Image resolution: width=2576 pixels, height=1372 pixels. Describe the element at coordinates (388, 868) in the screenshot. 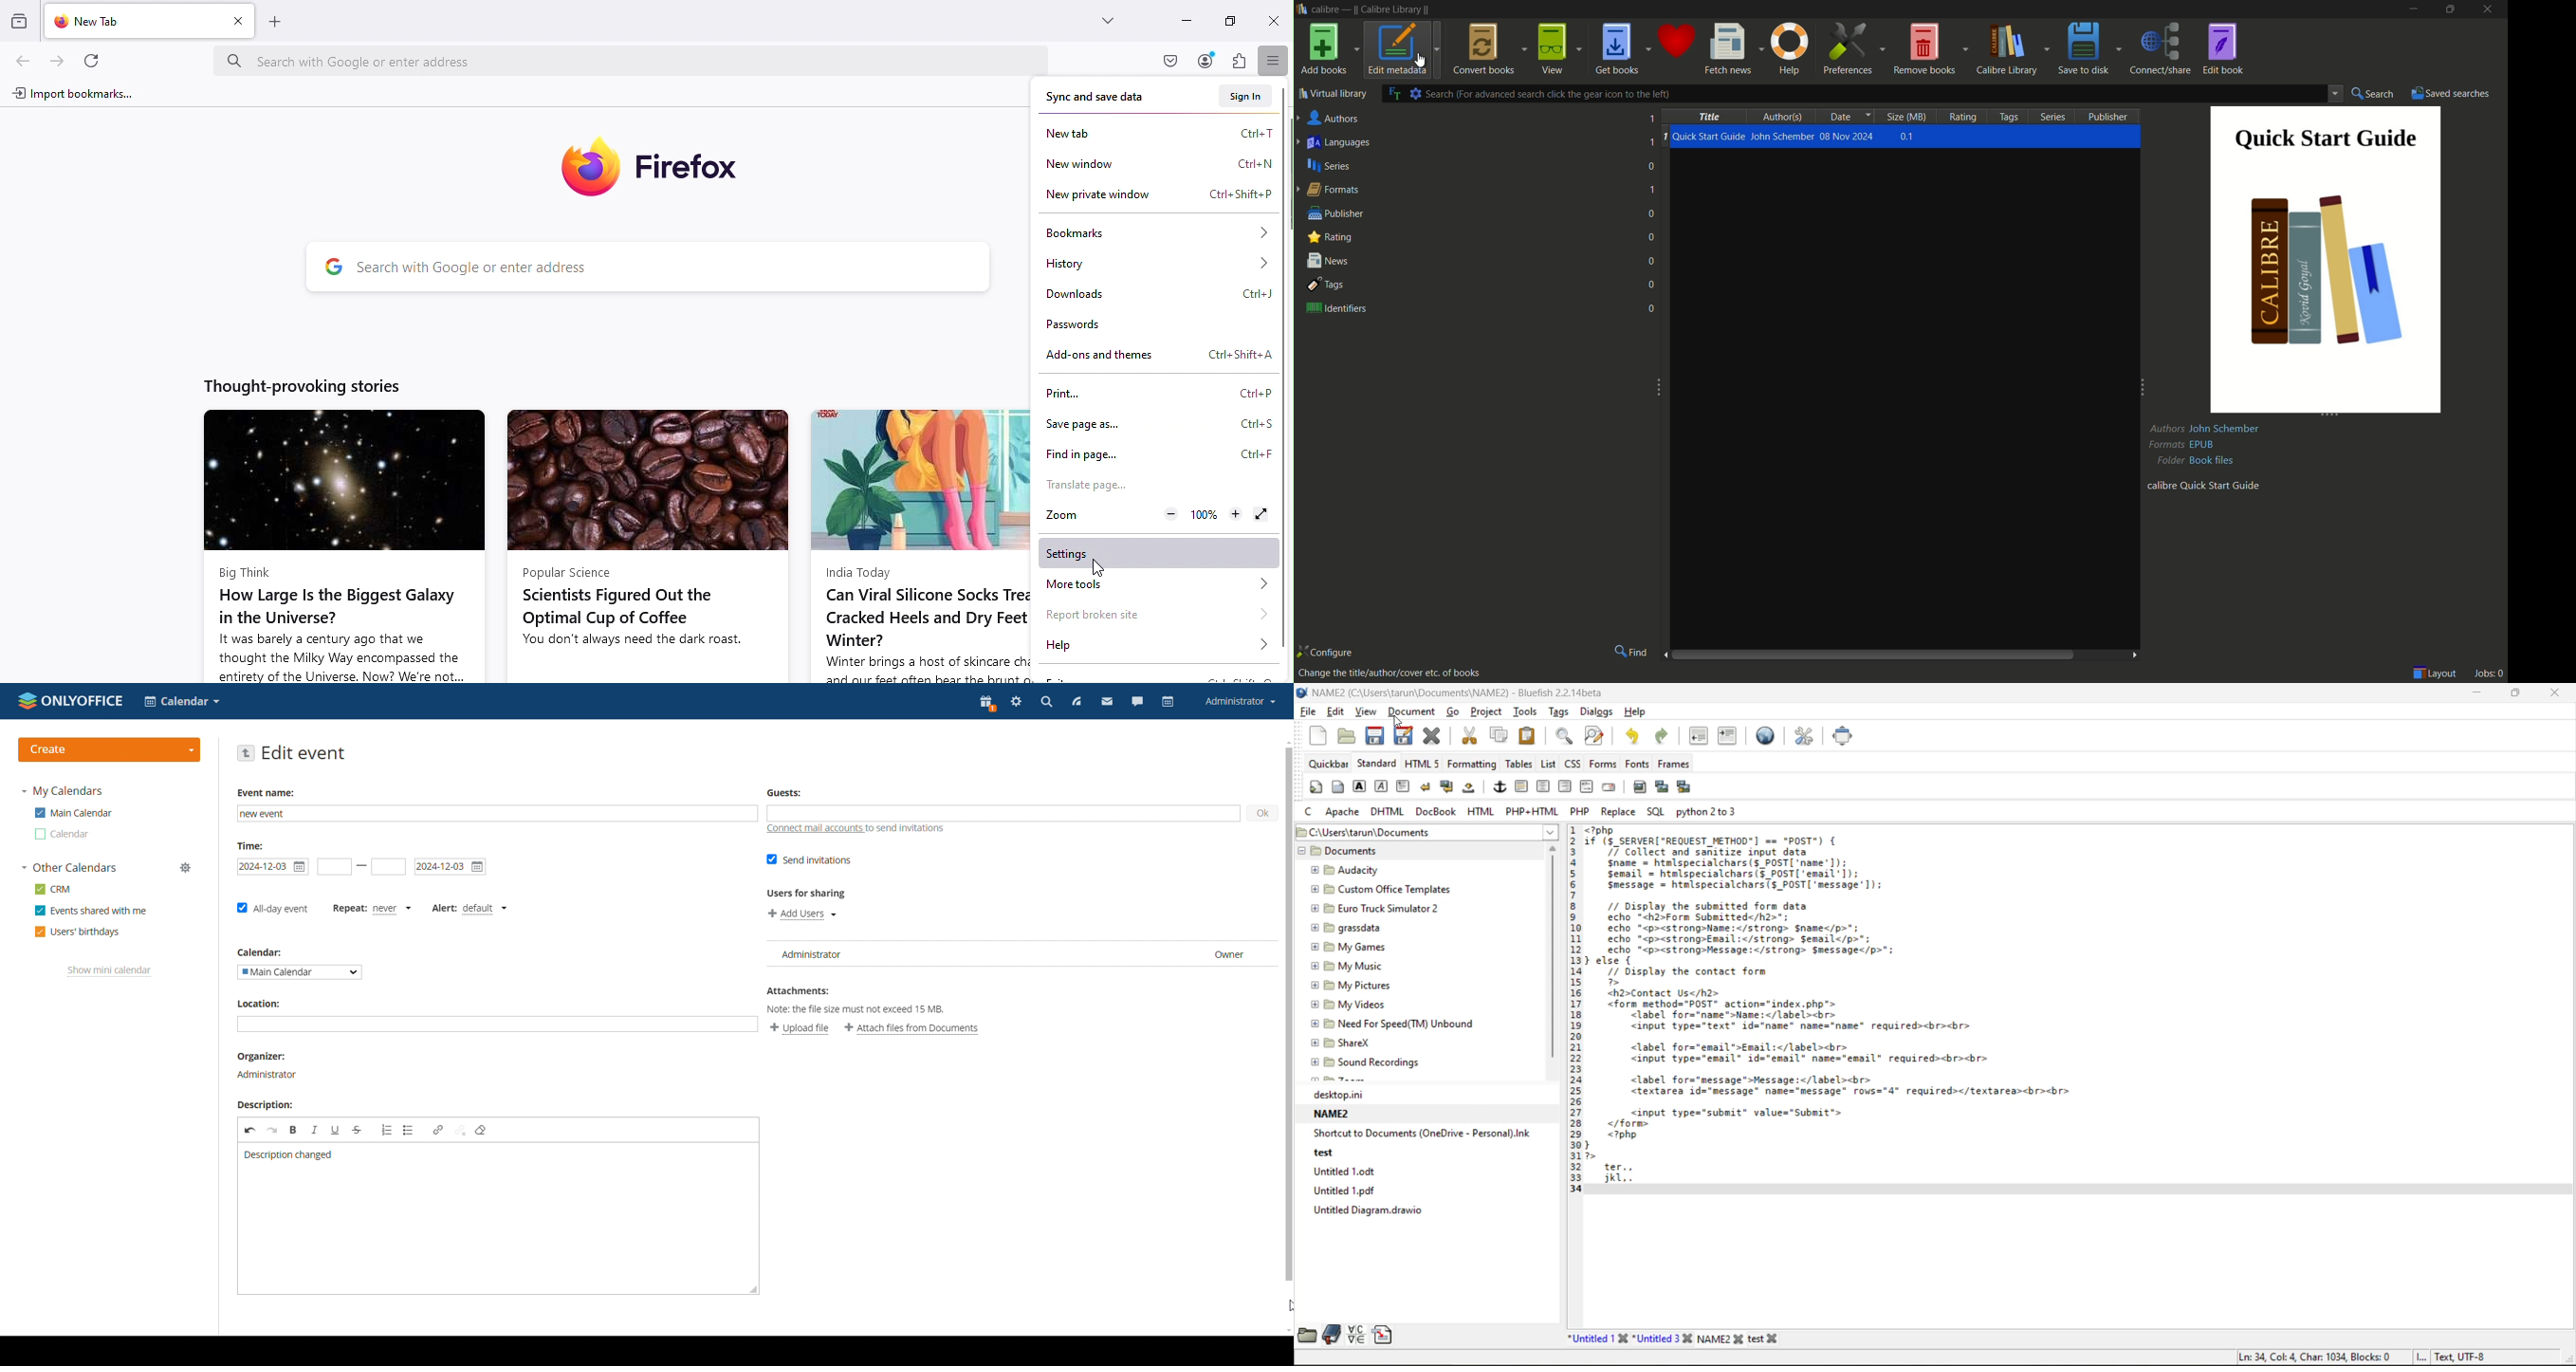

I see `end time` at that location.